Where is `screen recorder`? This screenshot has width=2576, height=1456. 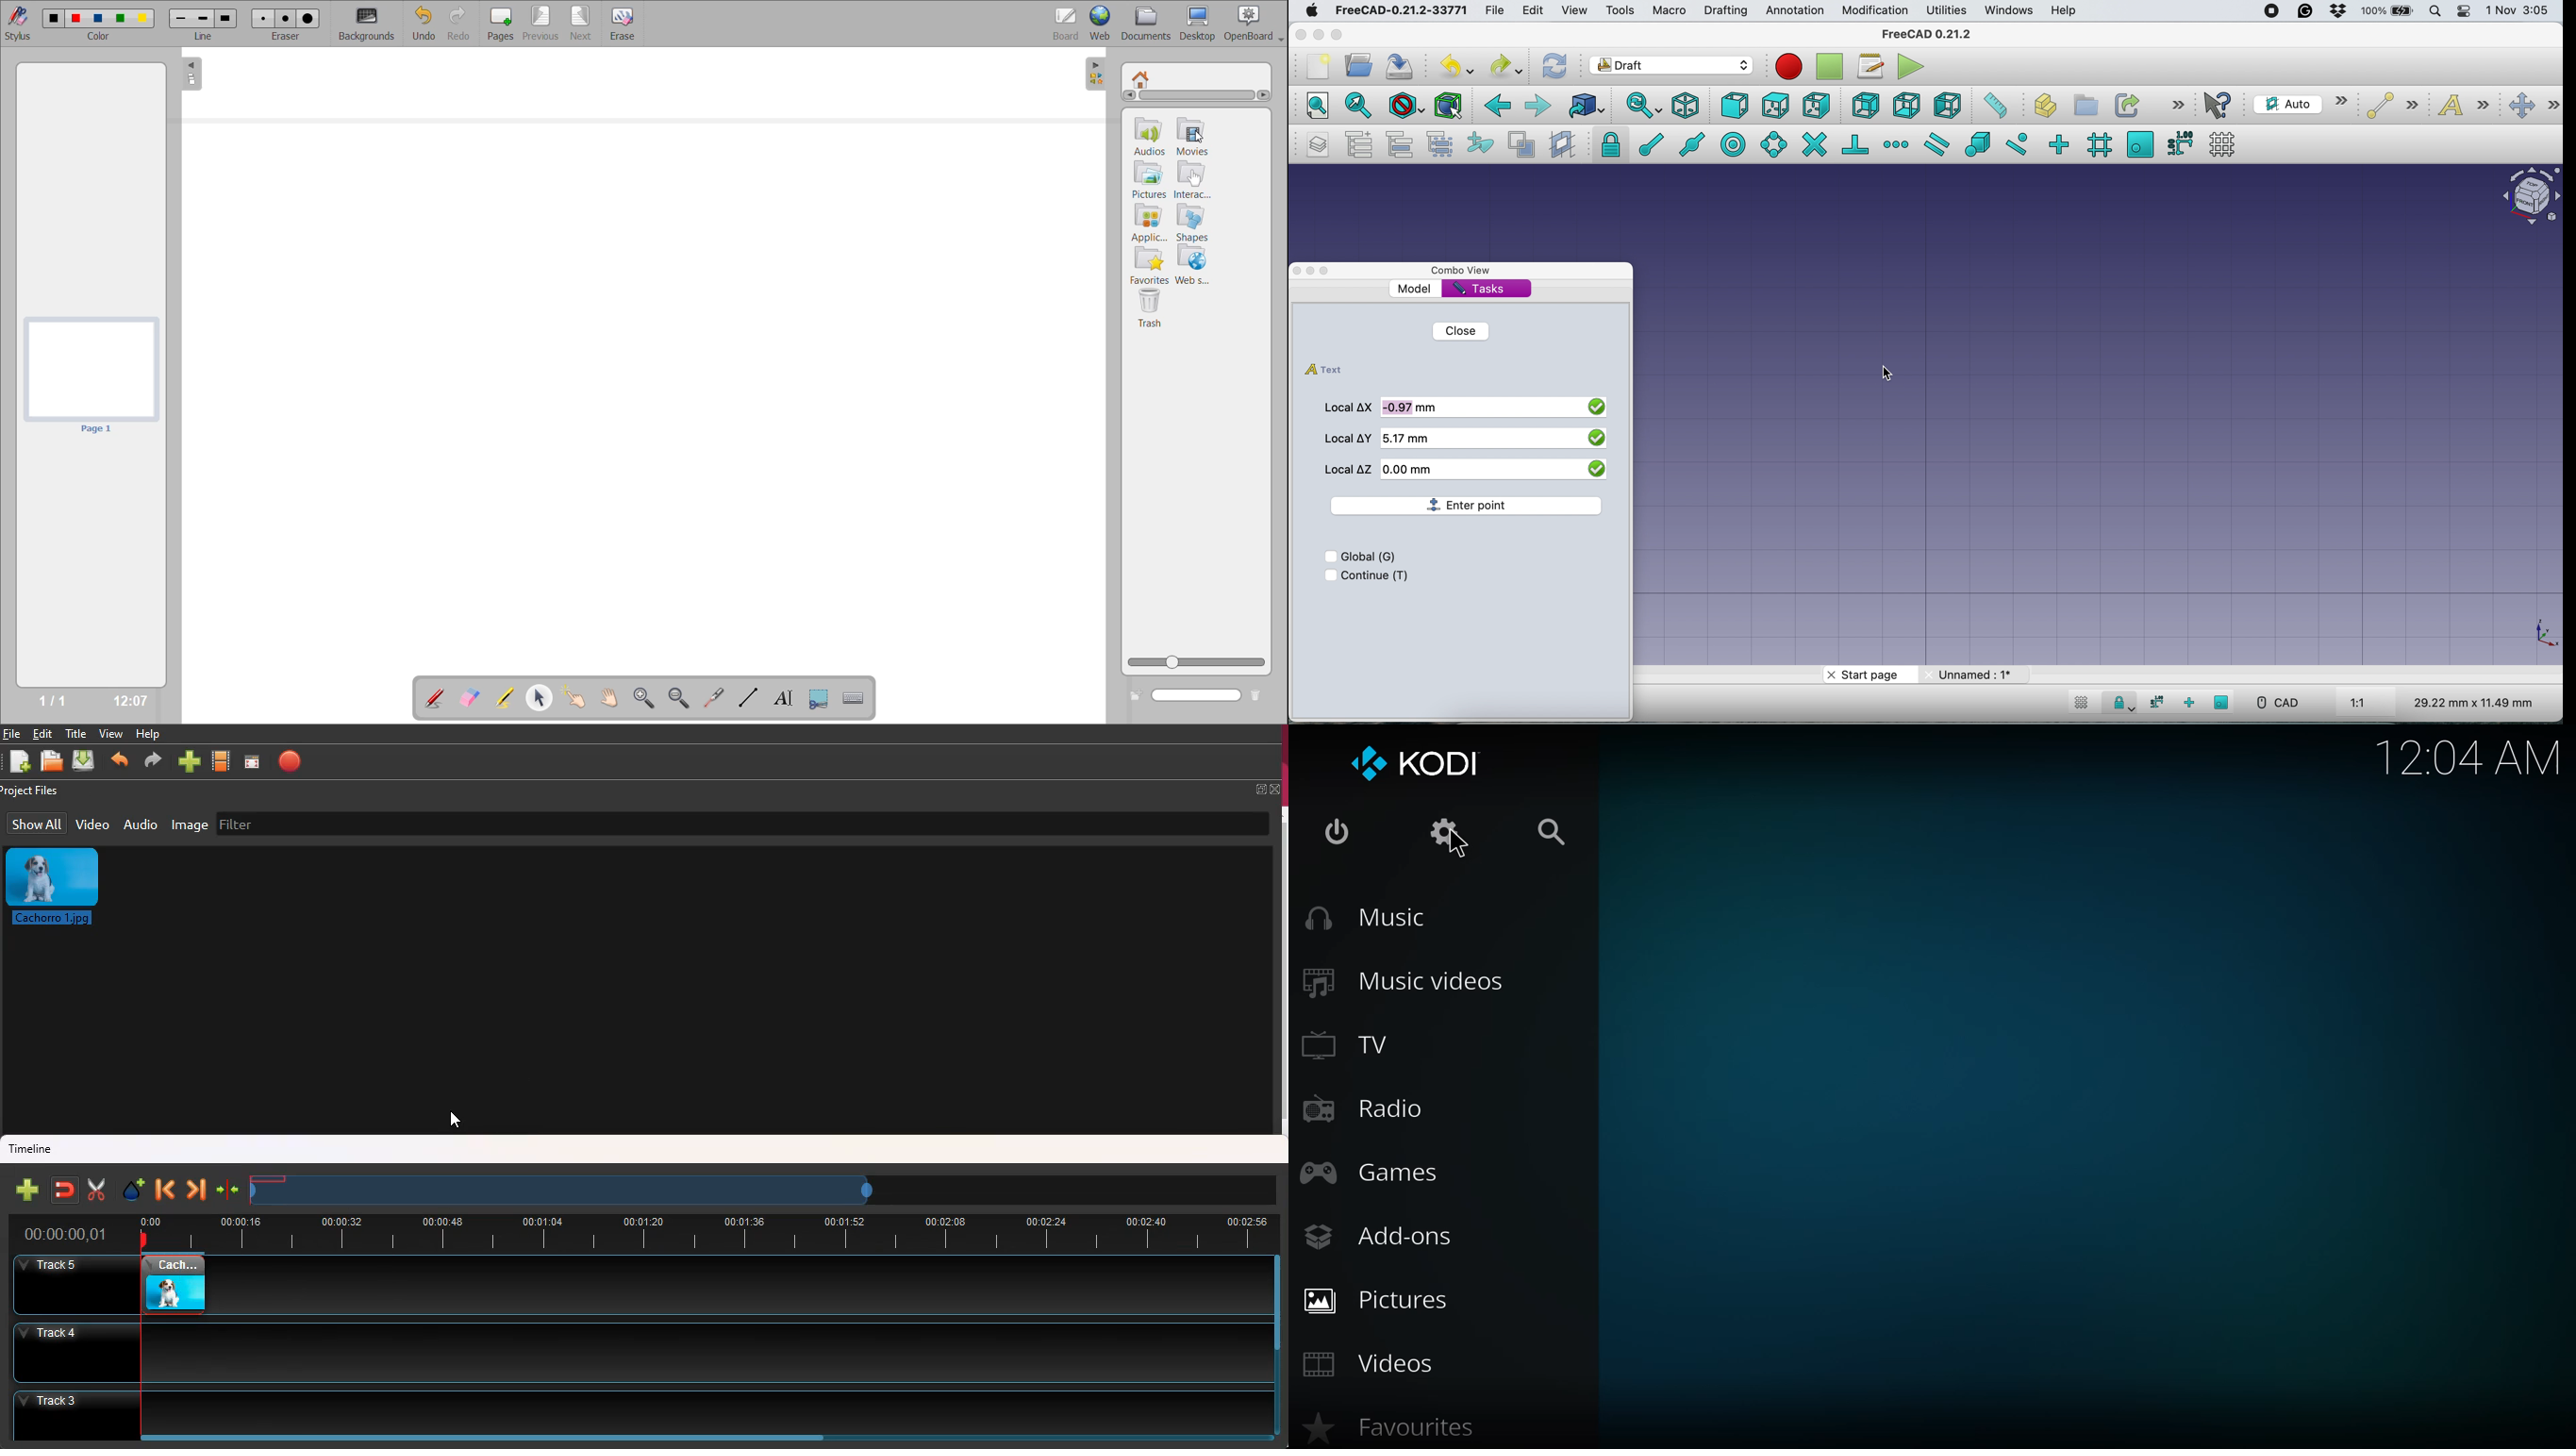 screen recorder is located at coordinates (2266, 11).